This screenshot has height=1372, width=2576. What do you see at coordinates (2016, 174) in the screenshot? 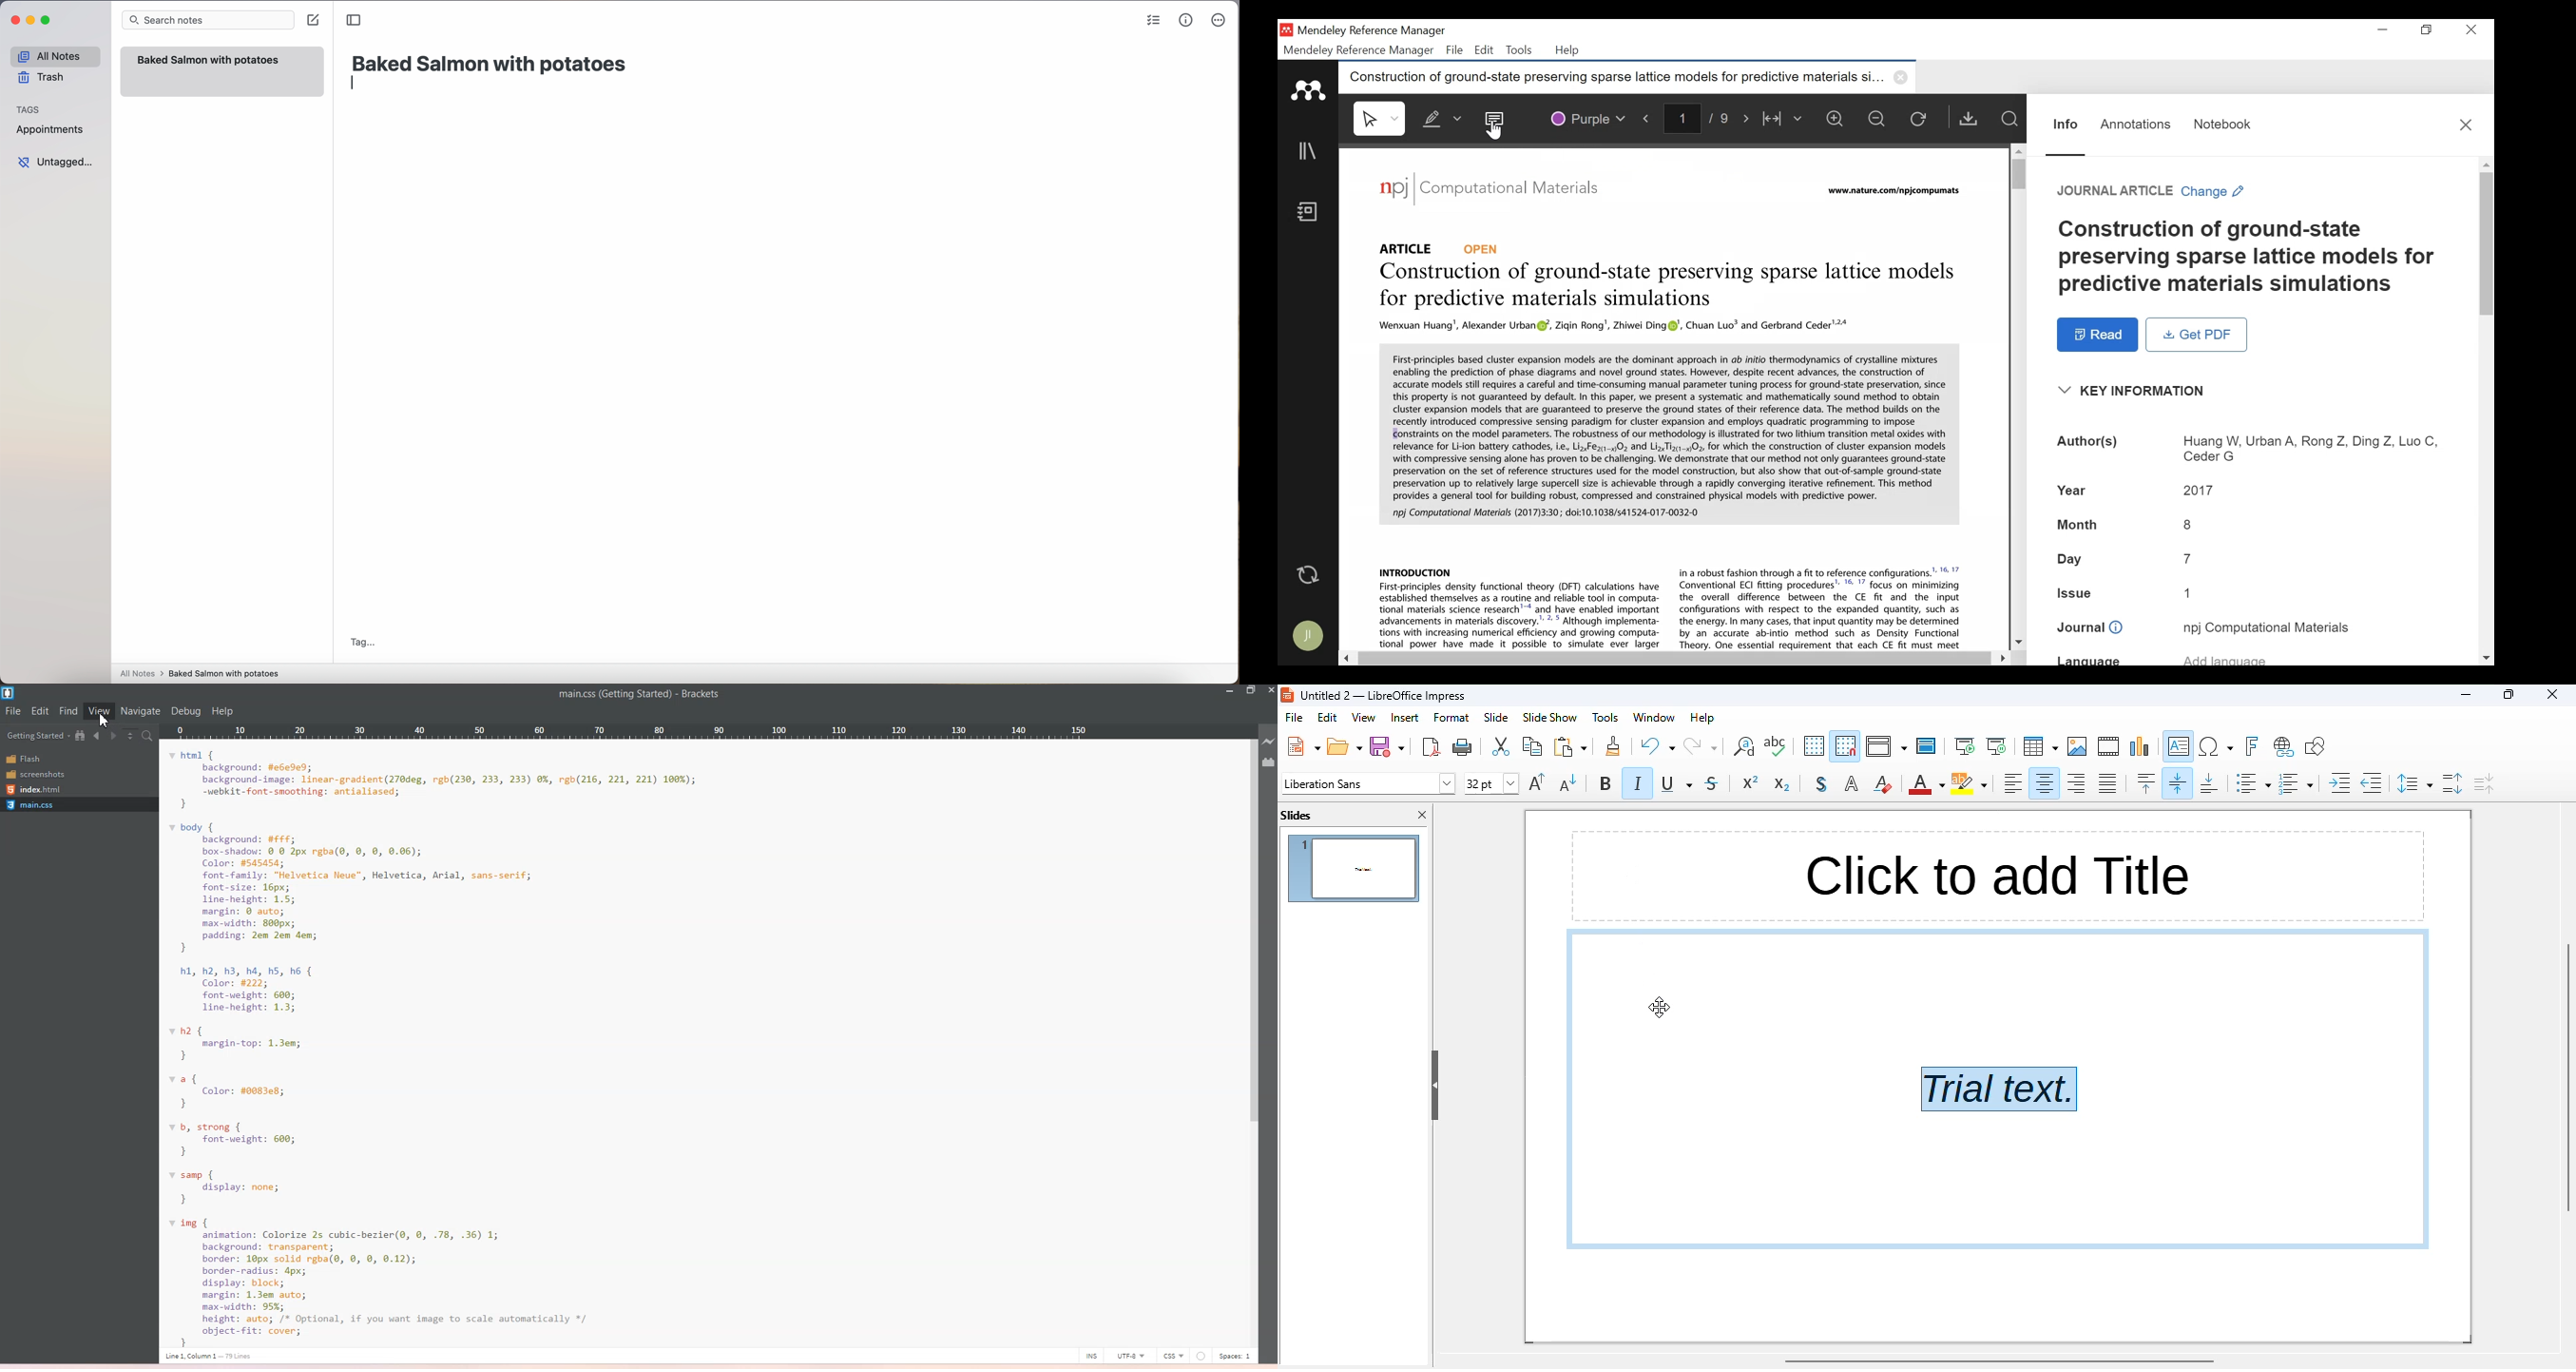
I see `Vertical Scroll bar` at bounding box center [2016, 174].